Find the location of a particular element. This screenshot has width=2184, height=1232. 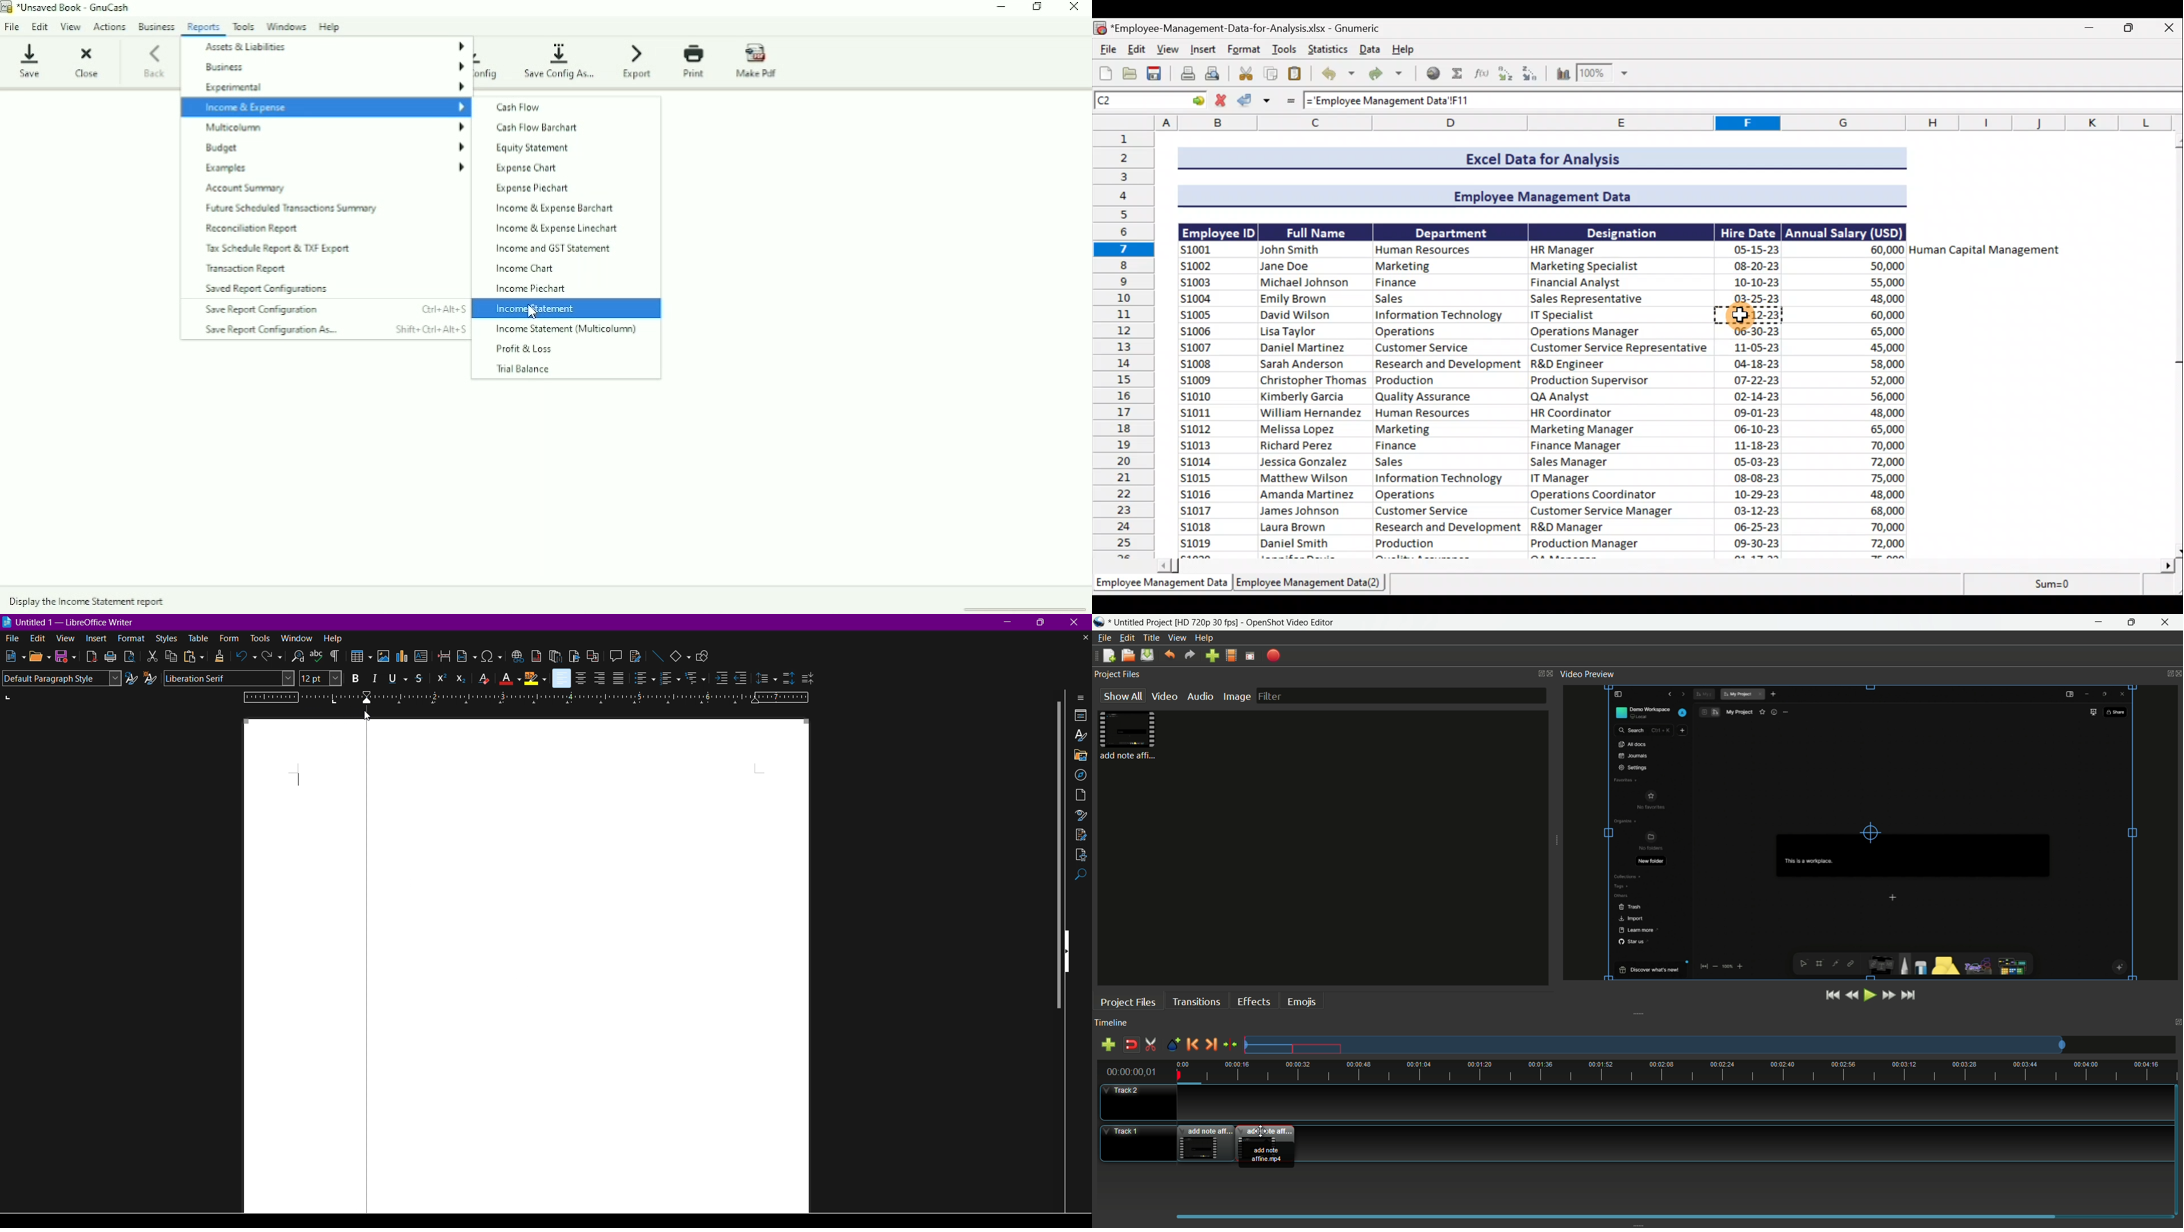

Manage Changes is located at coordinates (1081, 835).